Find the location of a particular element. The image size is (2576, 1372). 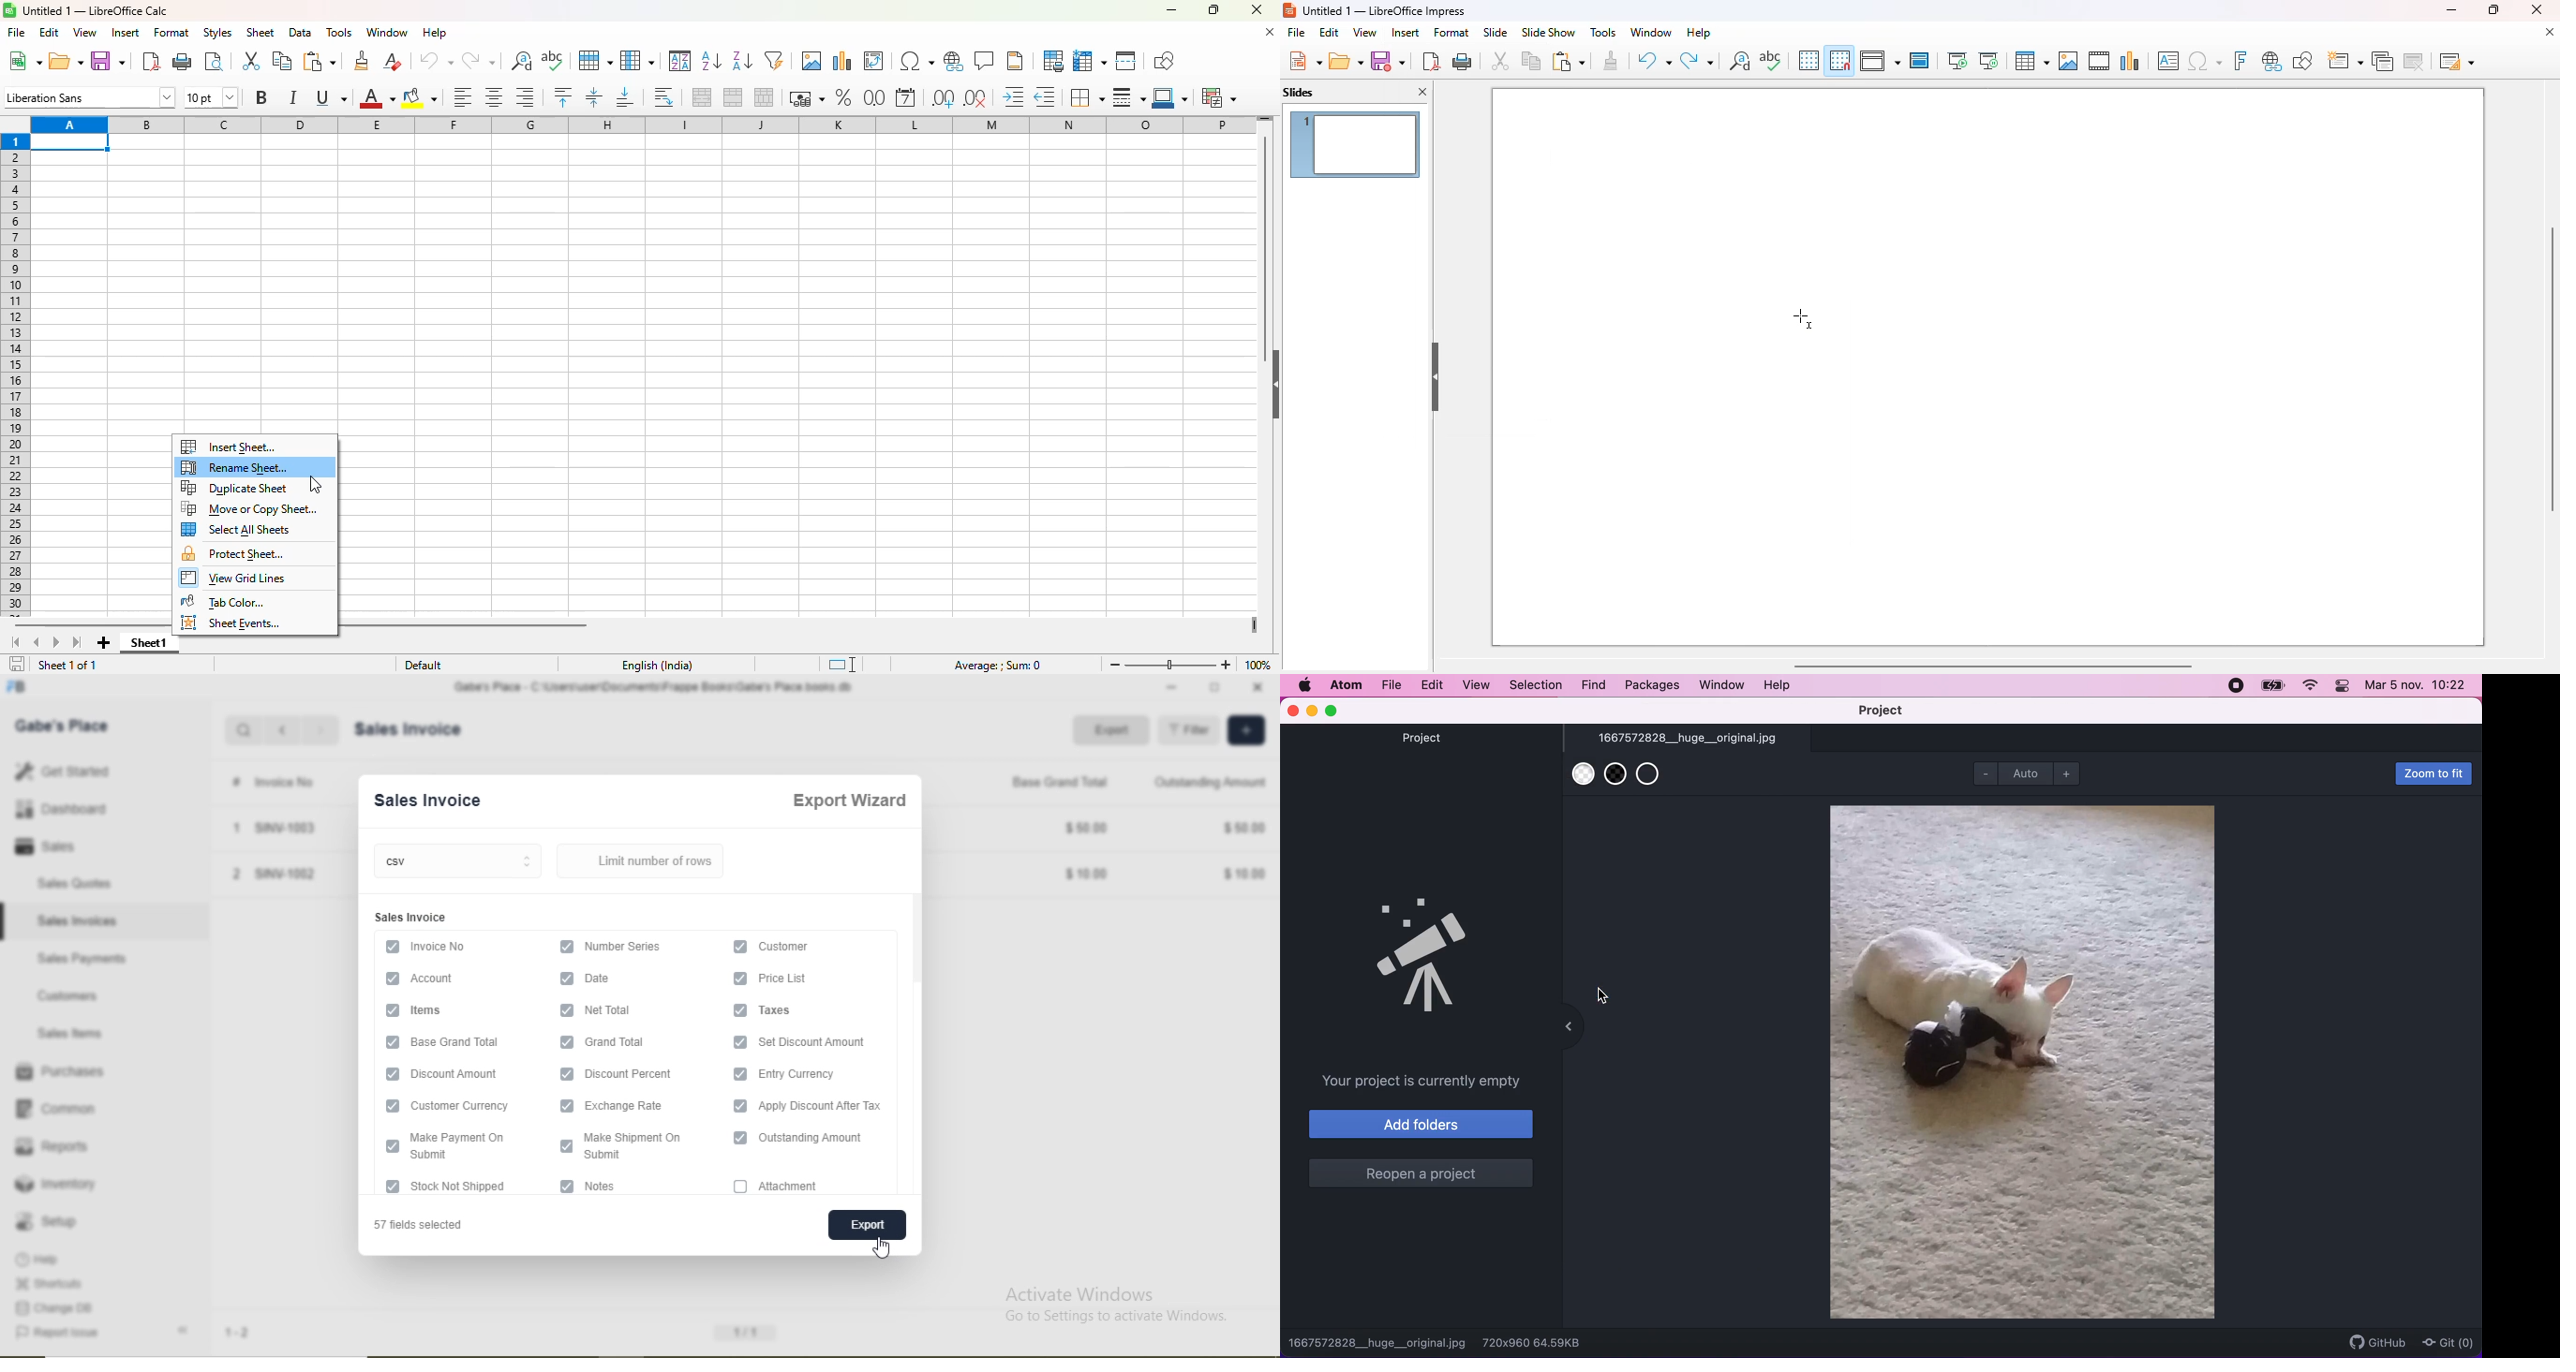

save is located at coordinates (109, 61).